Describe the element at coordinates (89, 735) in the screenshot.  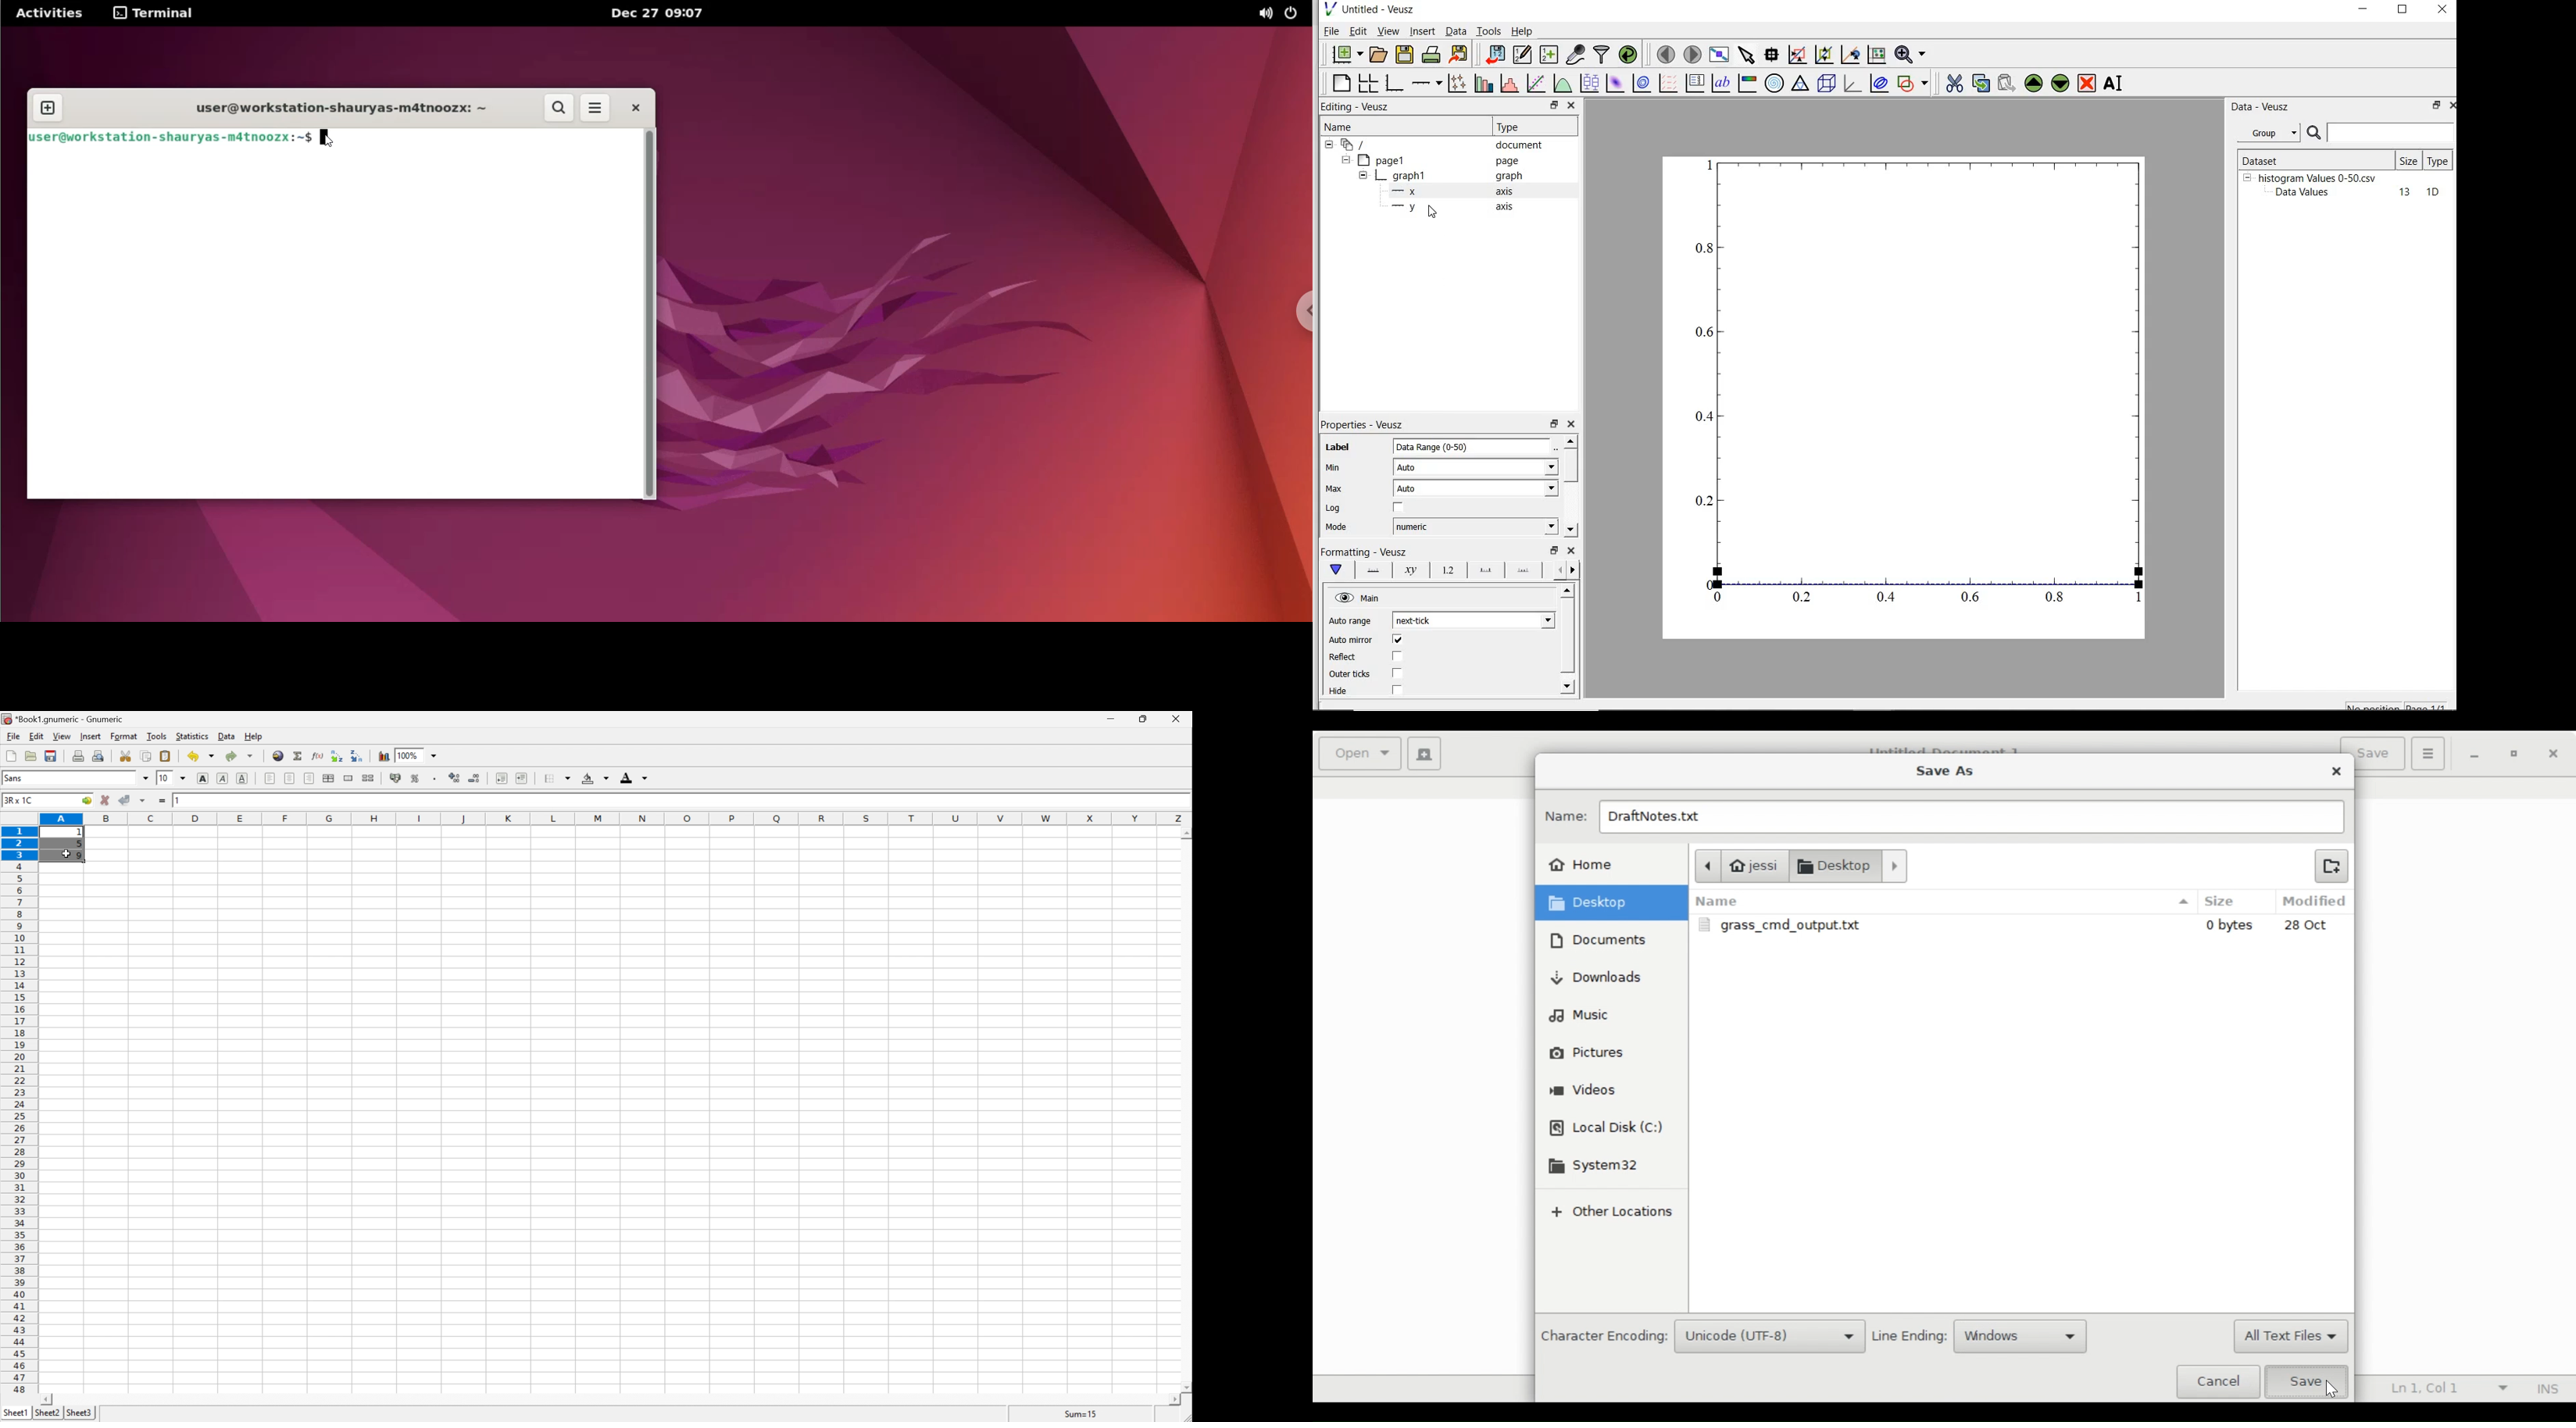
I see `insert` at that location.